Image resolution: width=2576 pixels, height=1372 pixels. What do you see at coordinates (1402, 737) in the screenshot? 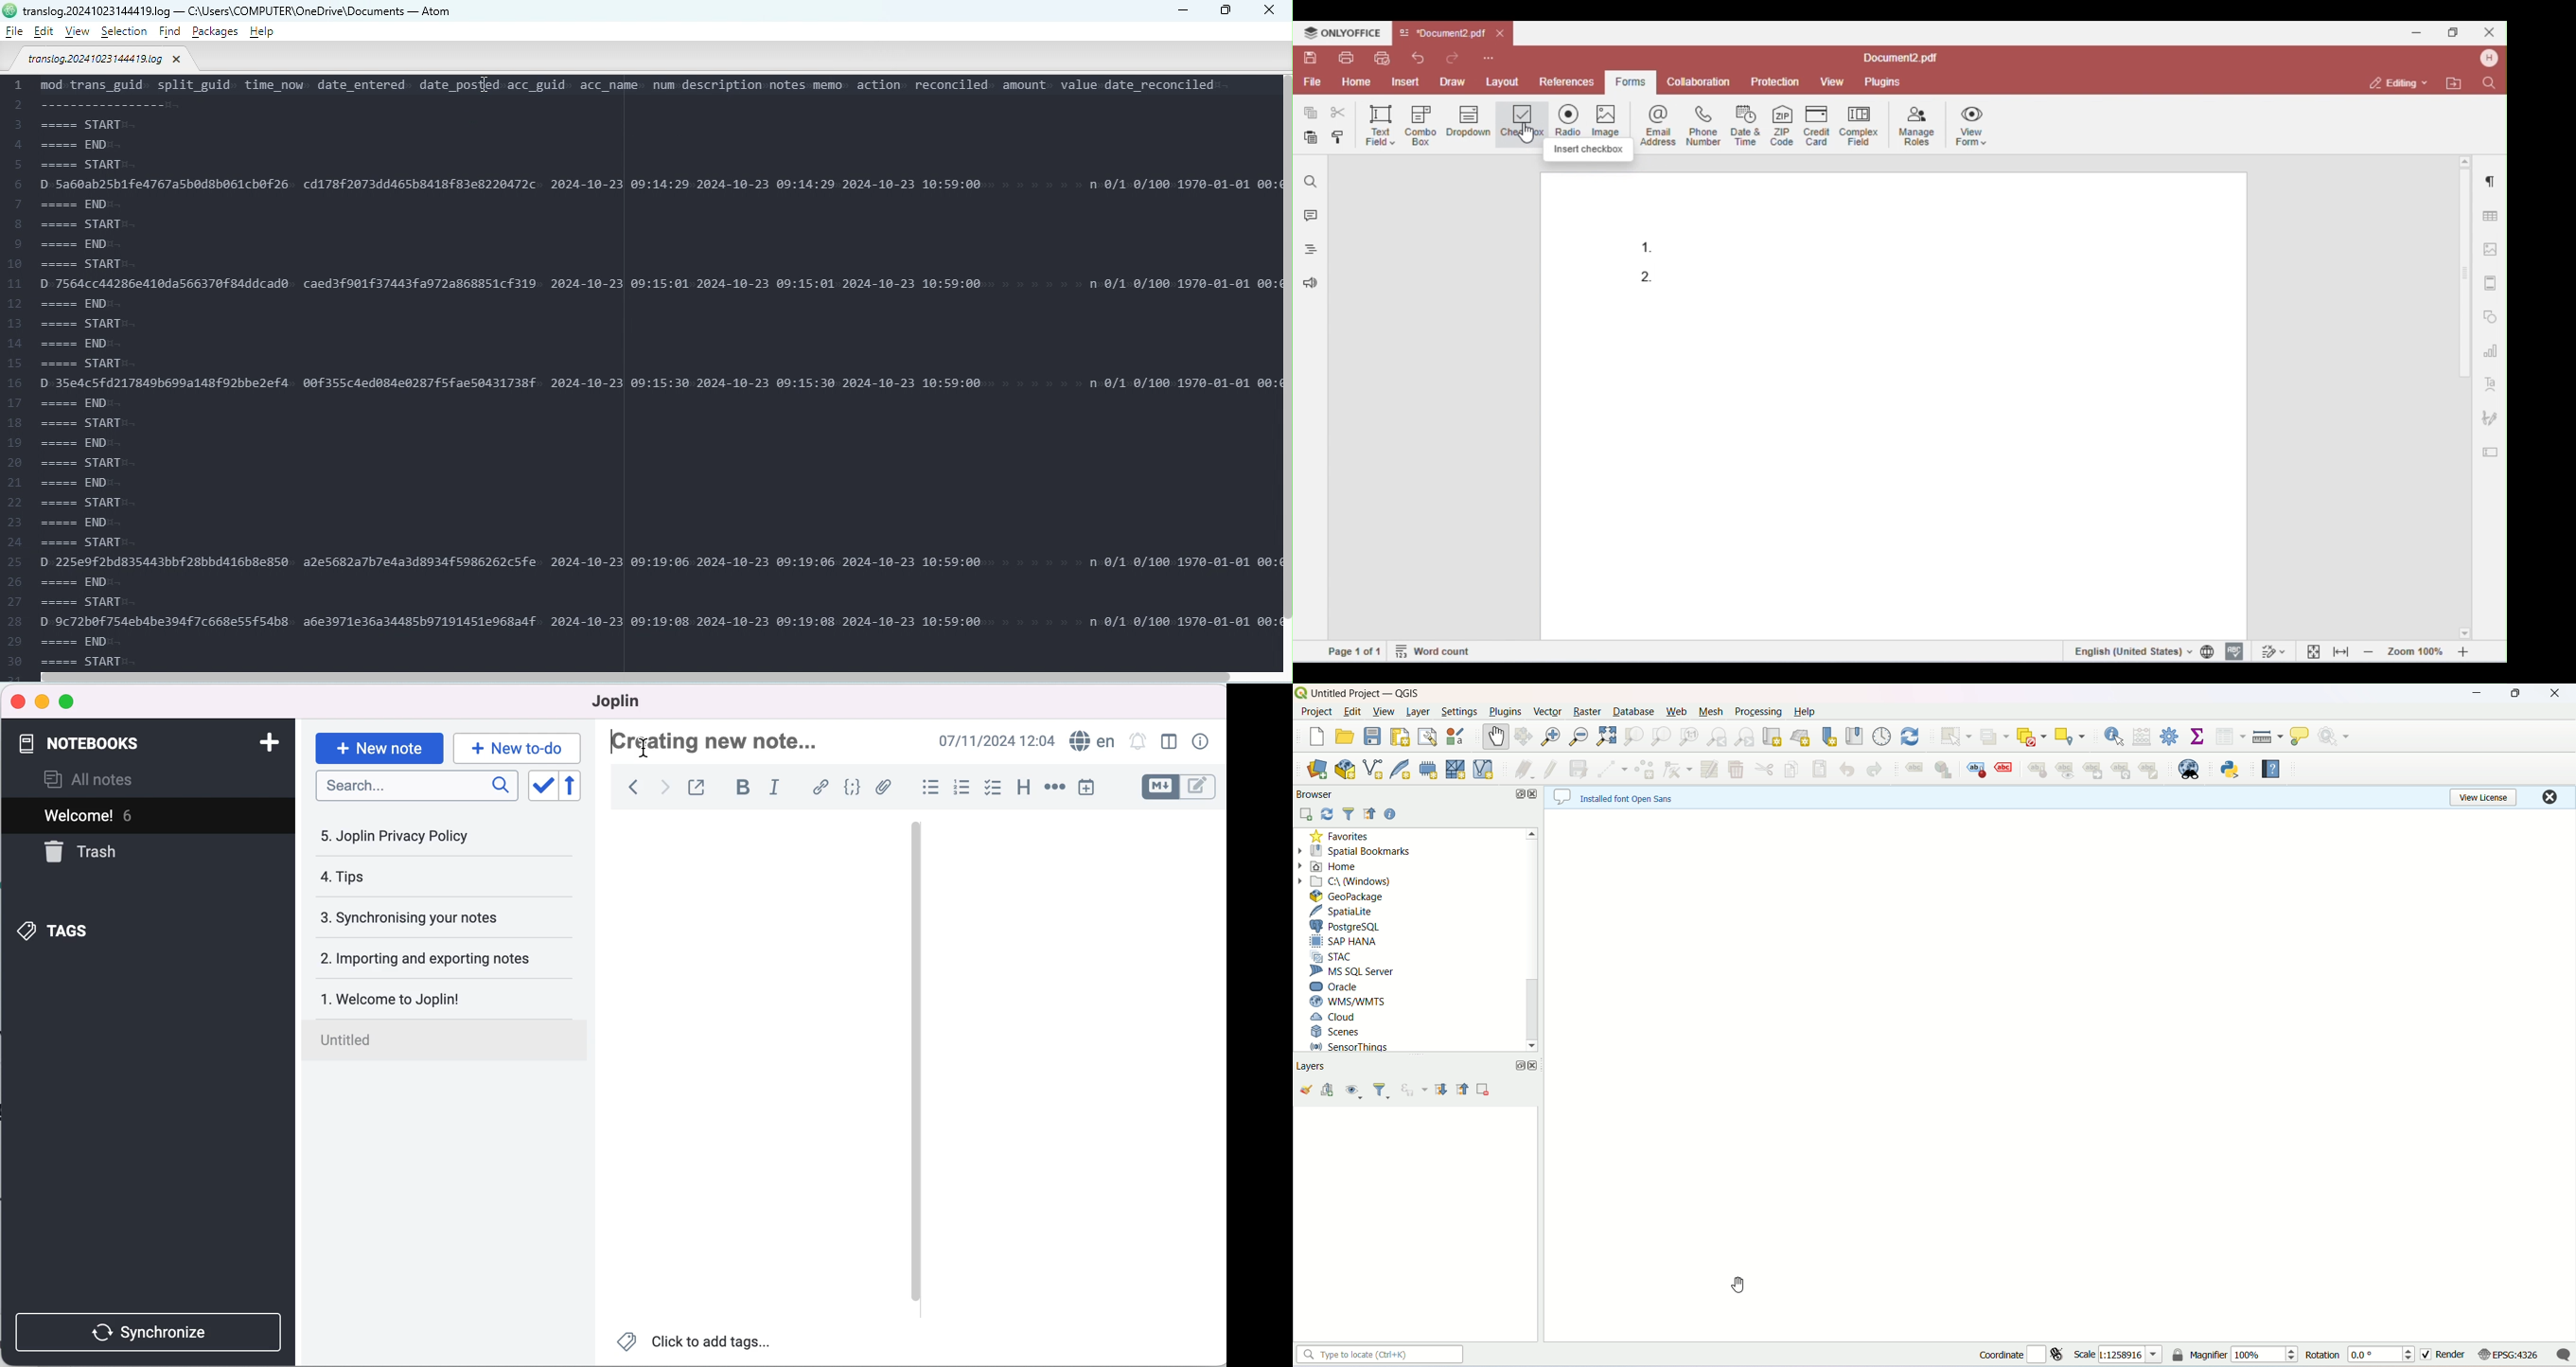
I see `print layout` at bounding box center [1402, 737].